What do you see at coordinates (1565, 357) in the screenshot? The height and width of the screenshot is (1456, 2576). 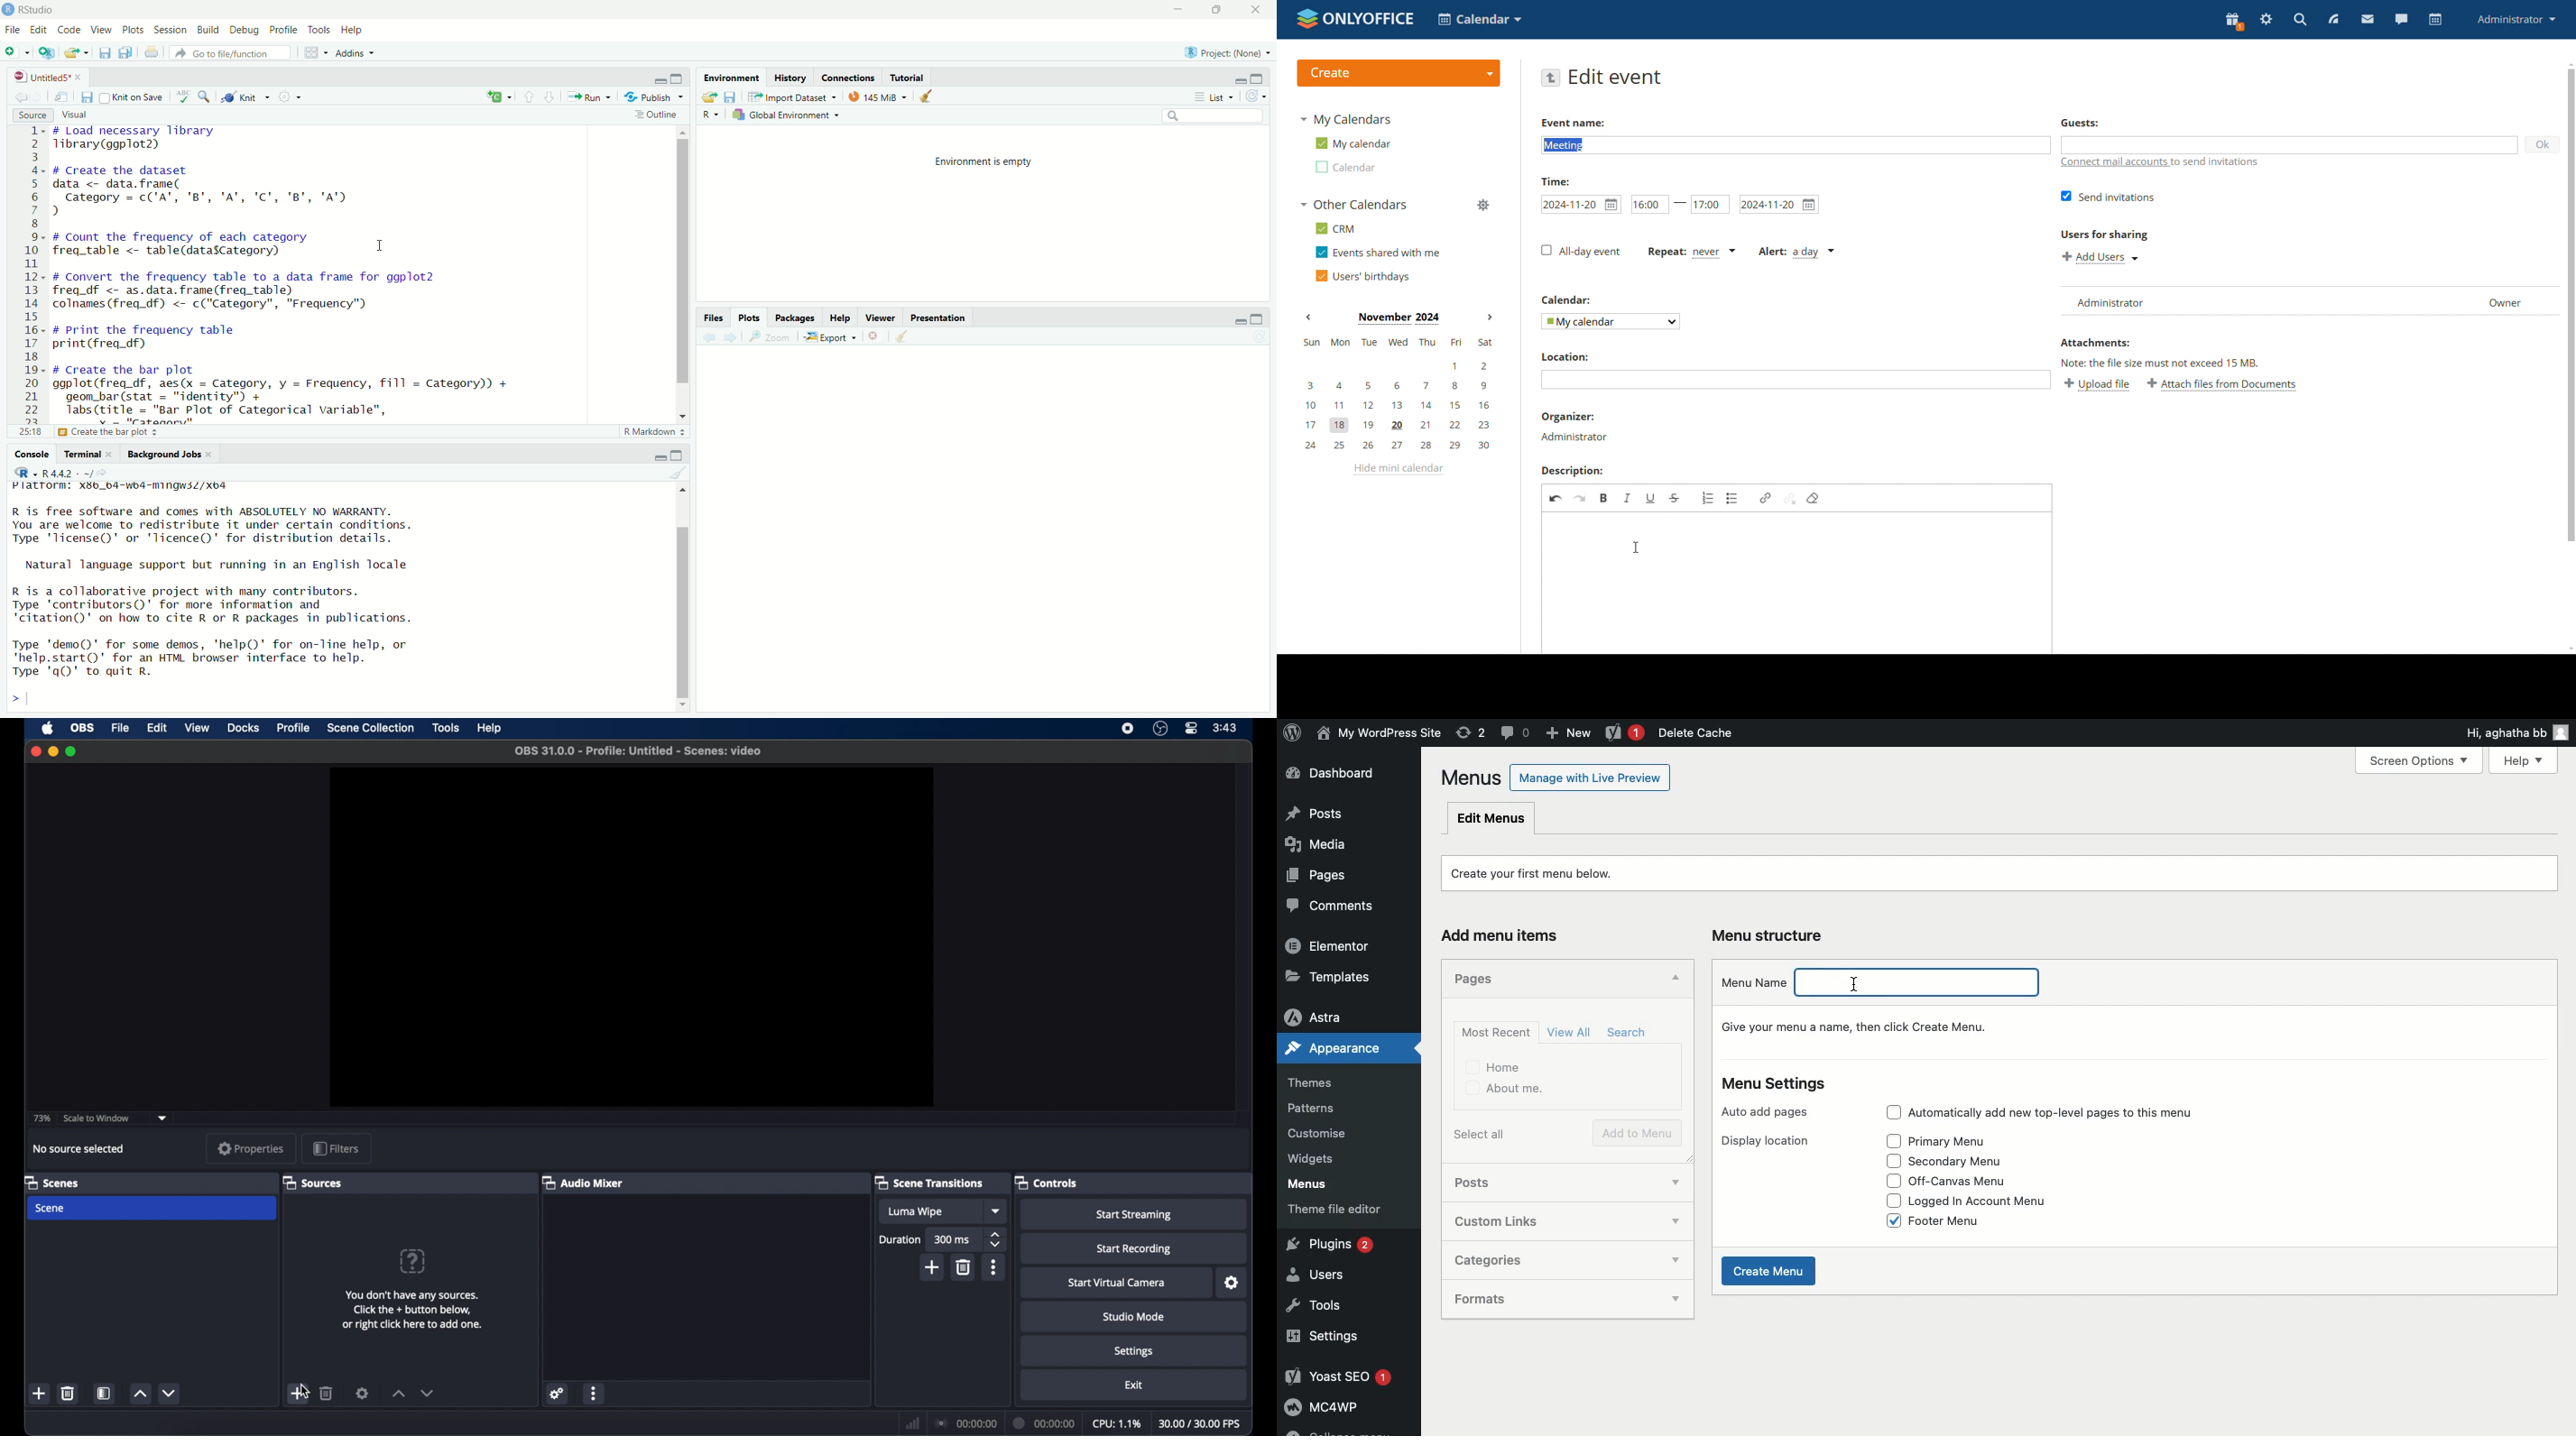 I see `location` at bounding box center [1565, 357].